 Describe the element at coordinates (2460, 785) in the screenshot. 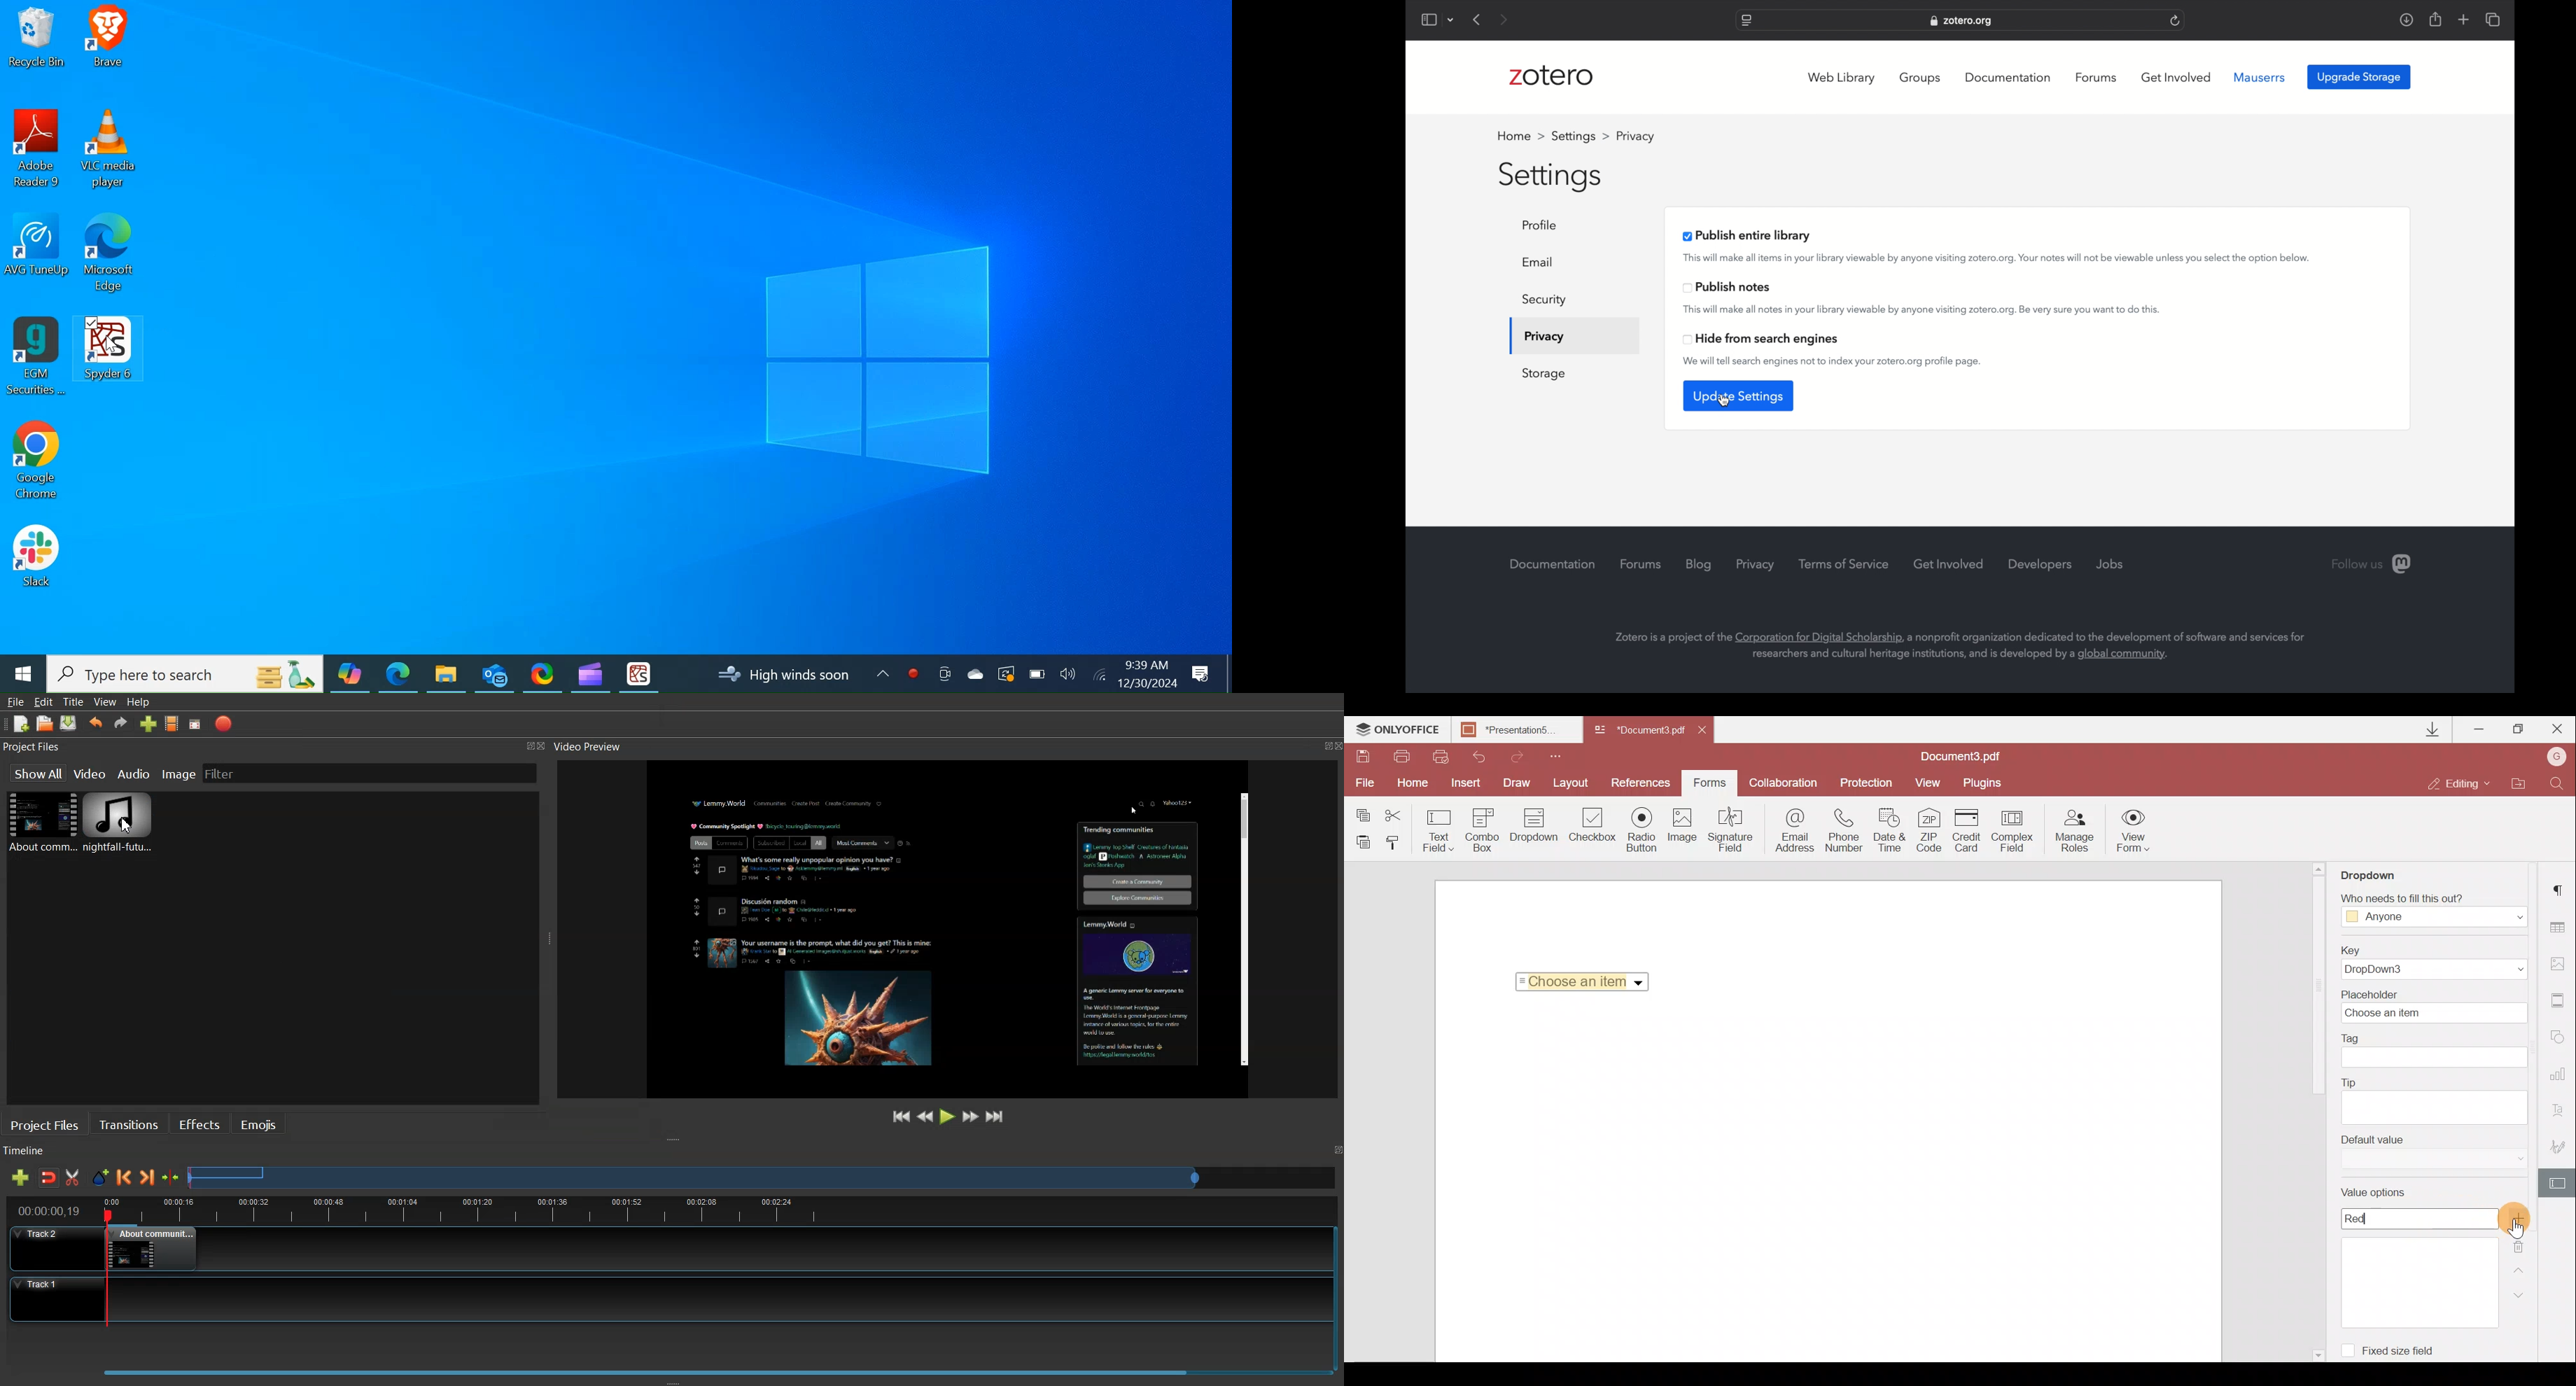

I see `Editing mode` at that location.